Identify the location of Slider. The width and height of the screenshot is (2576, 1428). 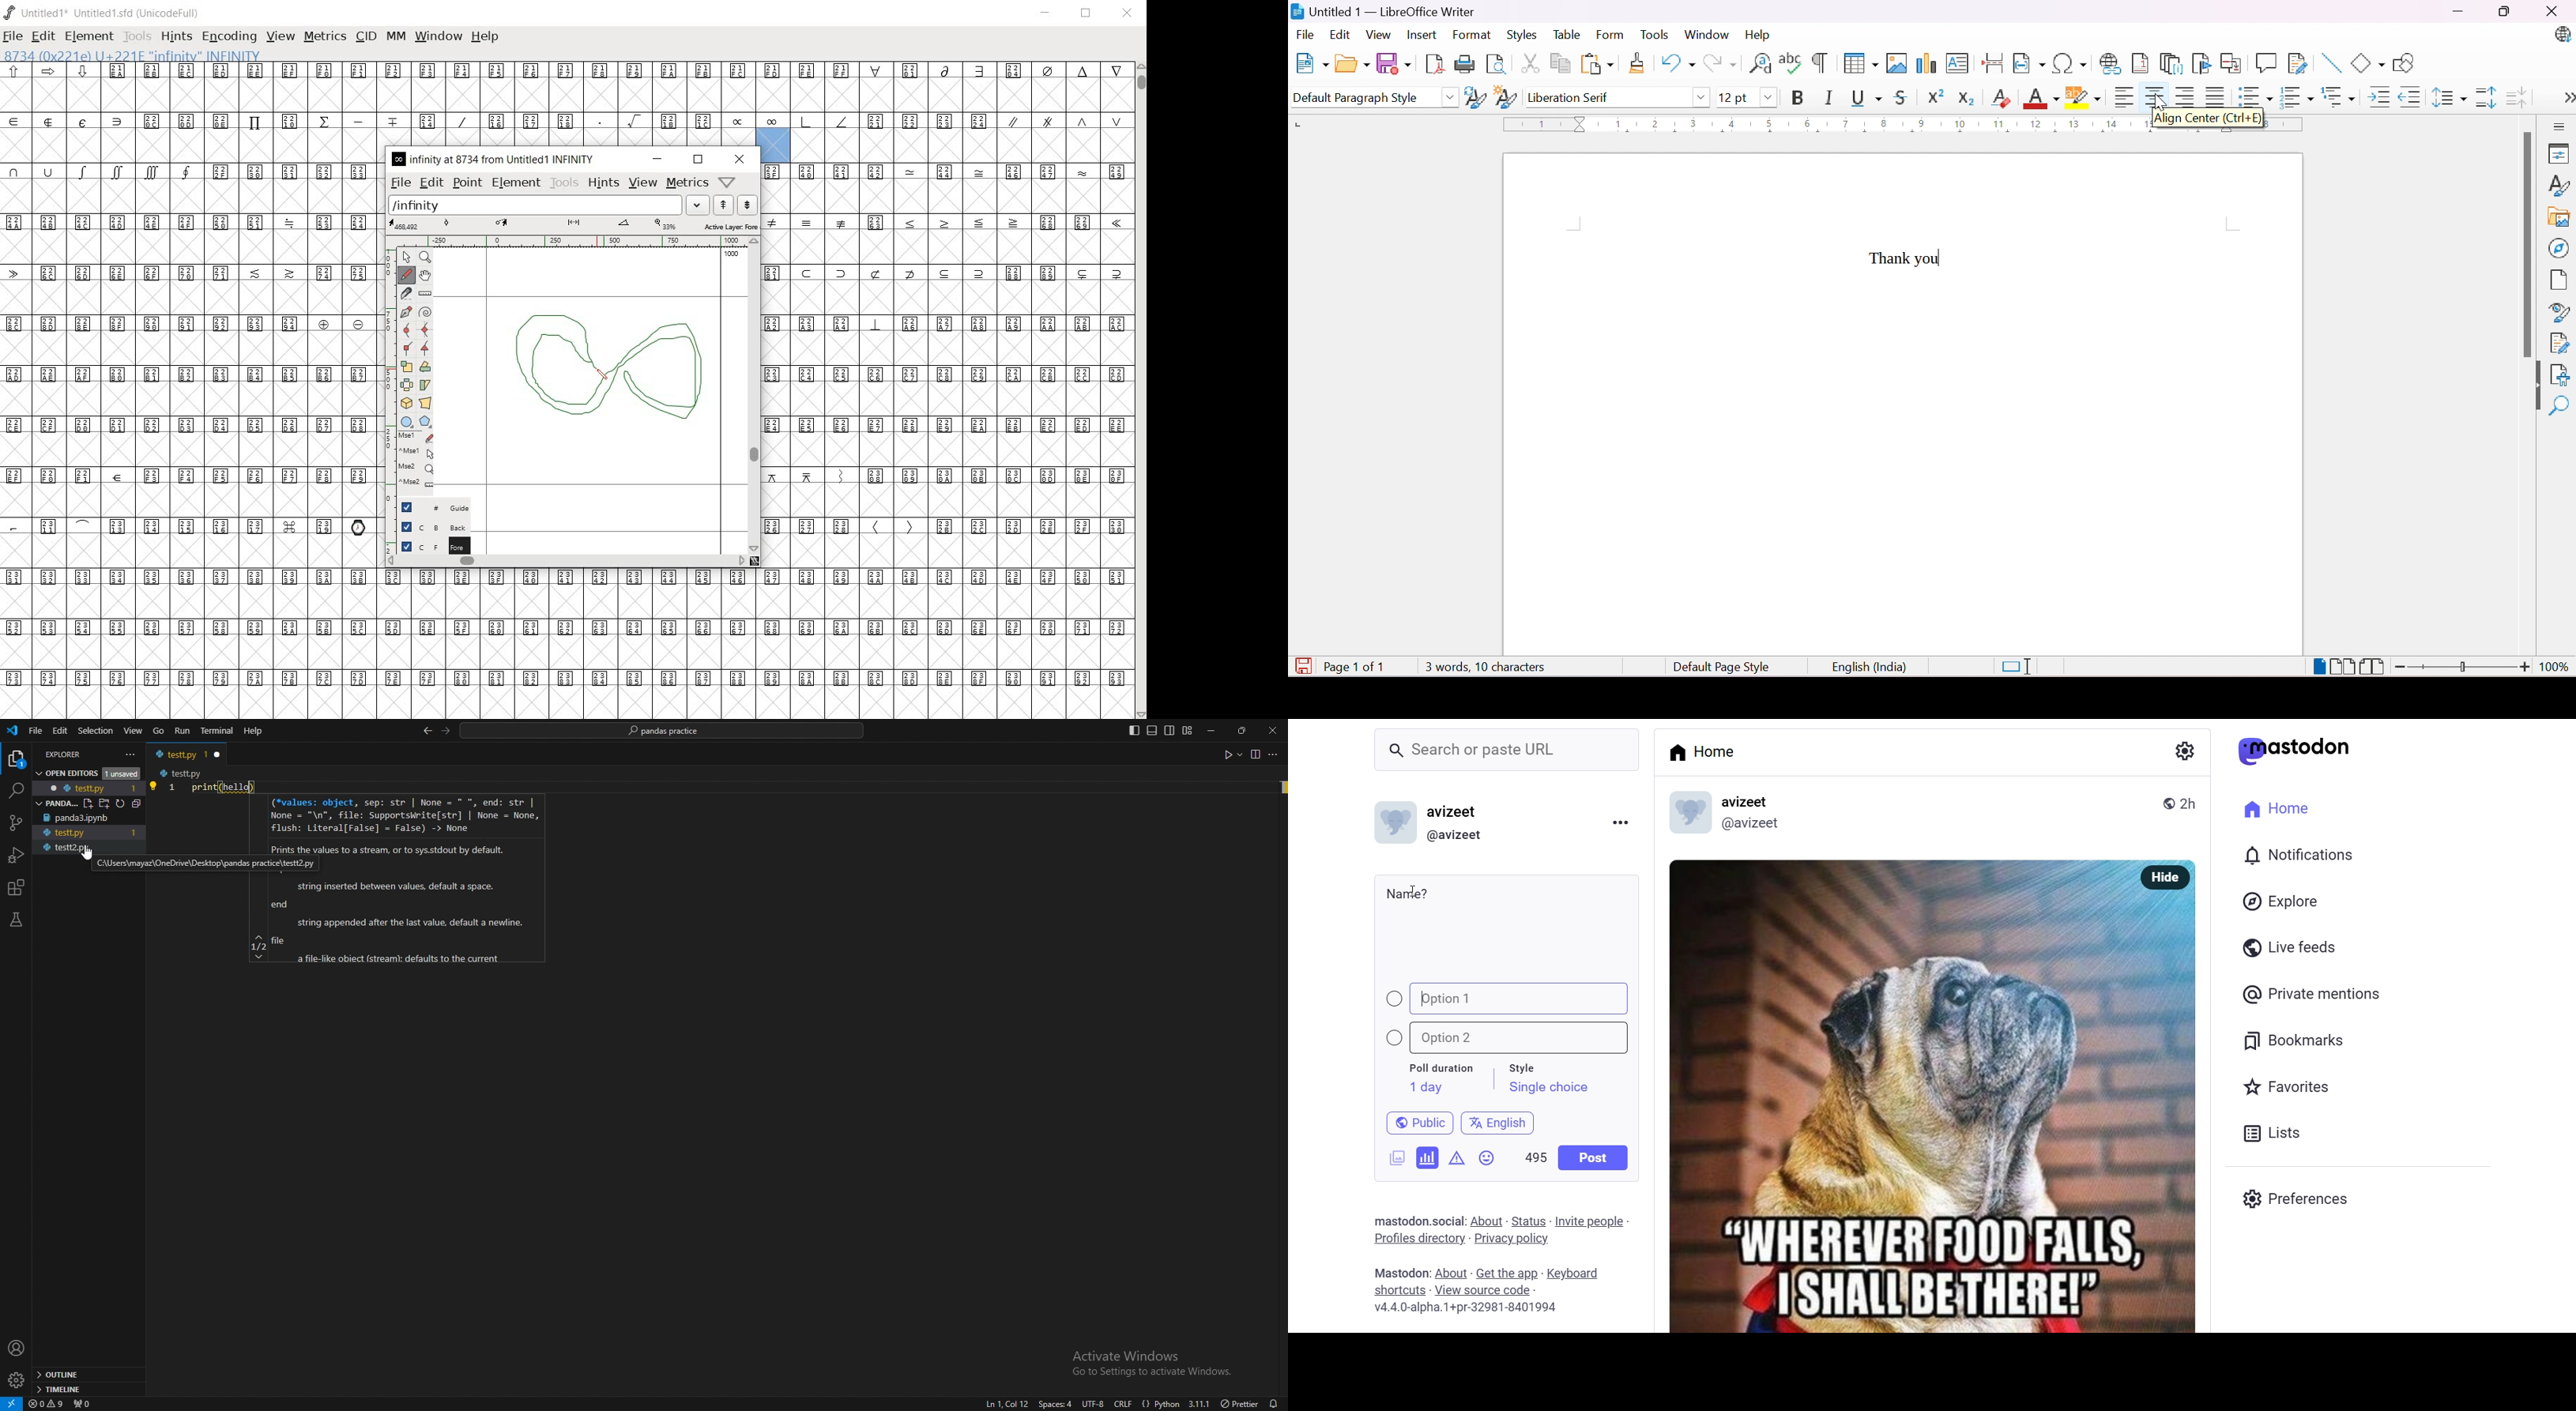
(2464, 667).